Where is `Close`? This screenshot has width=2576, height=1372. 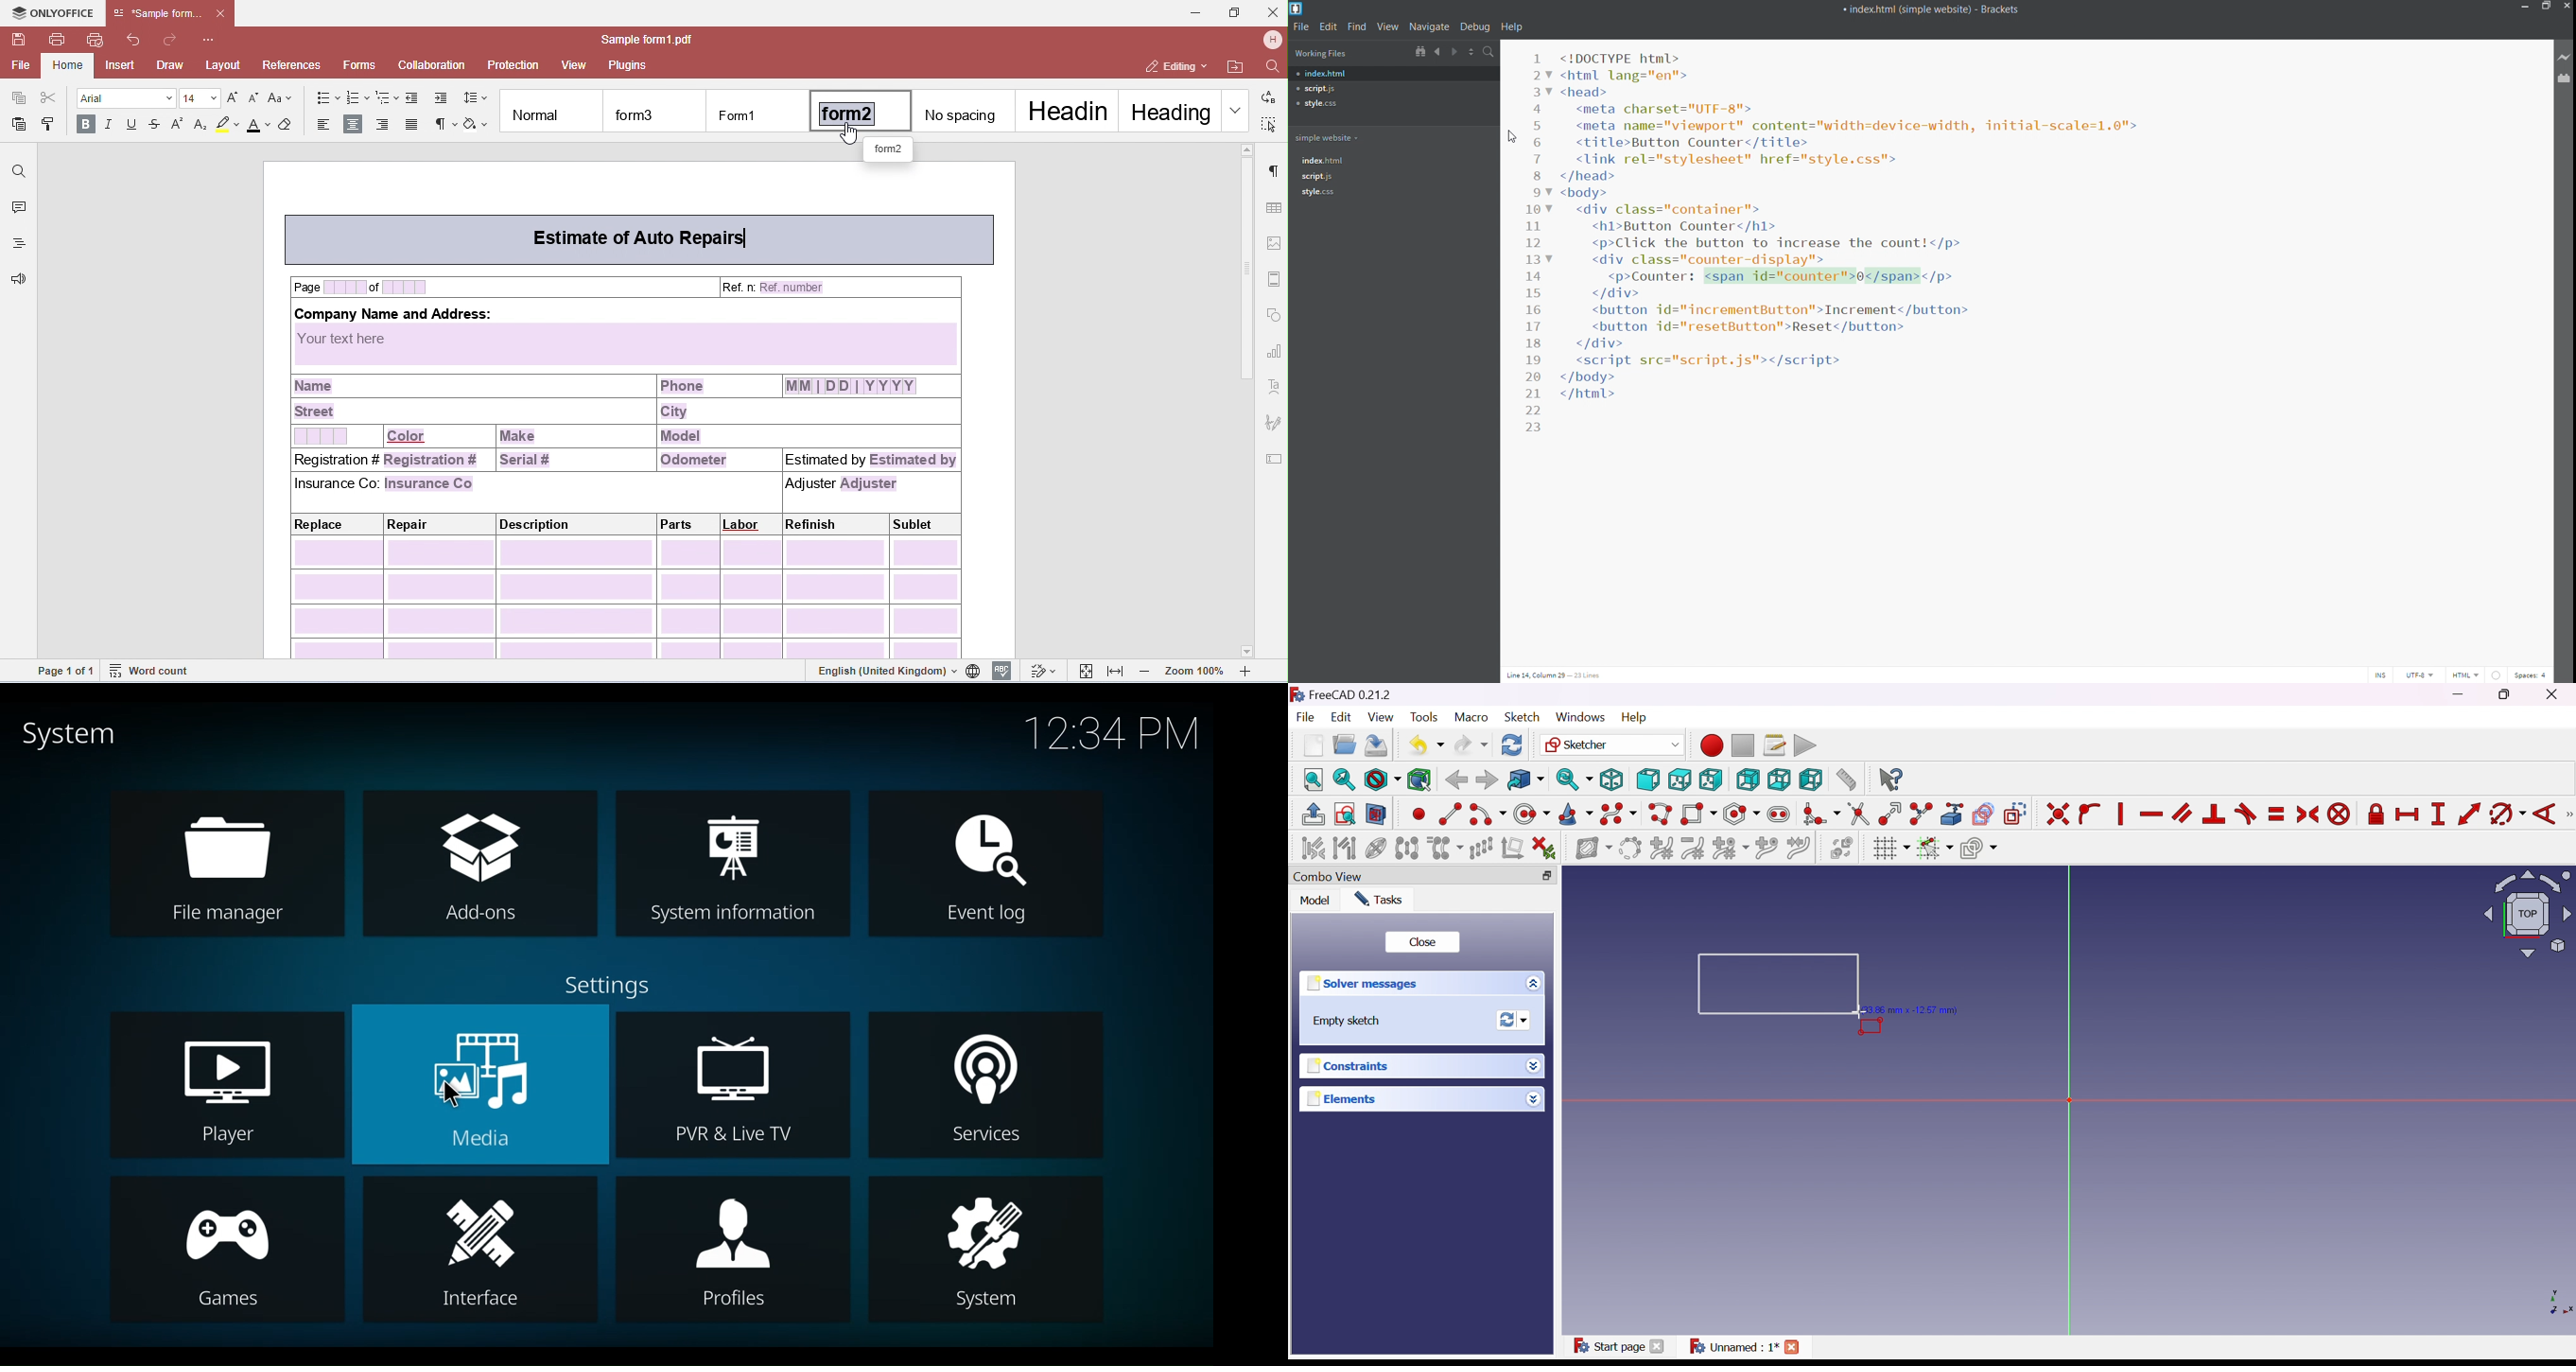 Close is located at coordinates (2555, 695).